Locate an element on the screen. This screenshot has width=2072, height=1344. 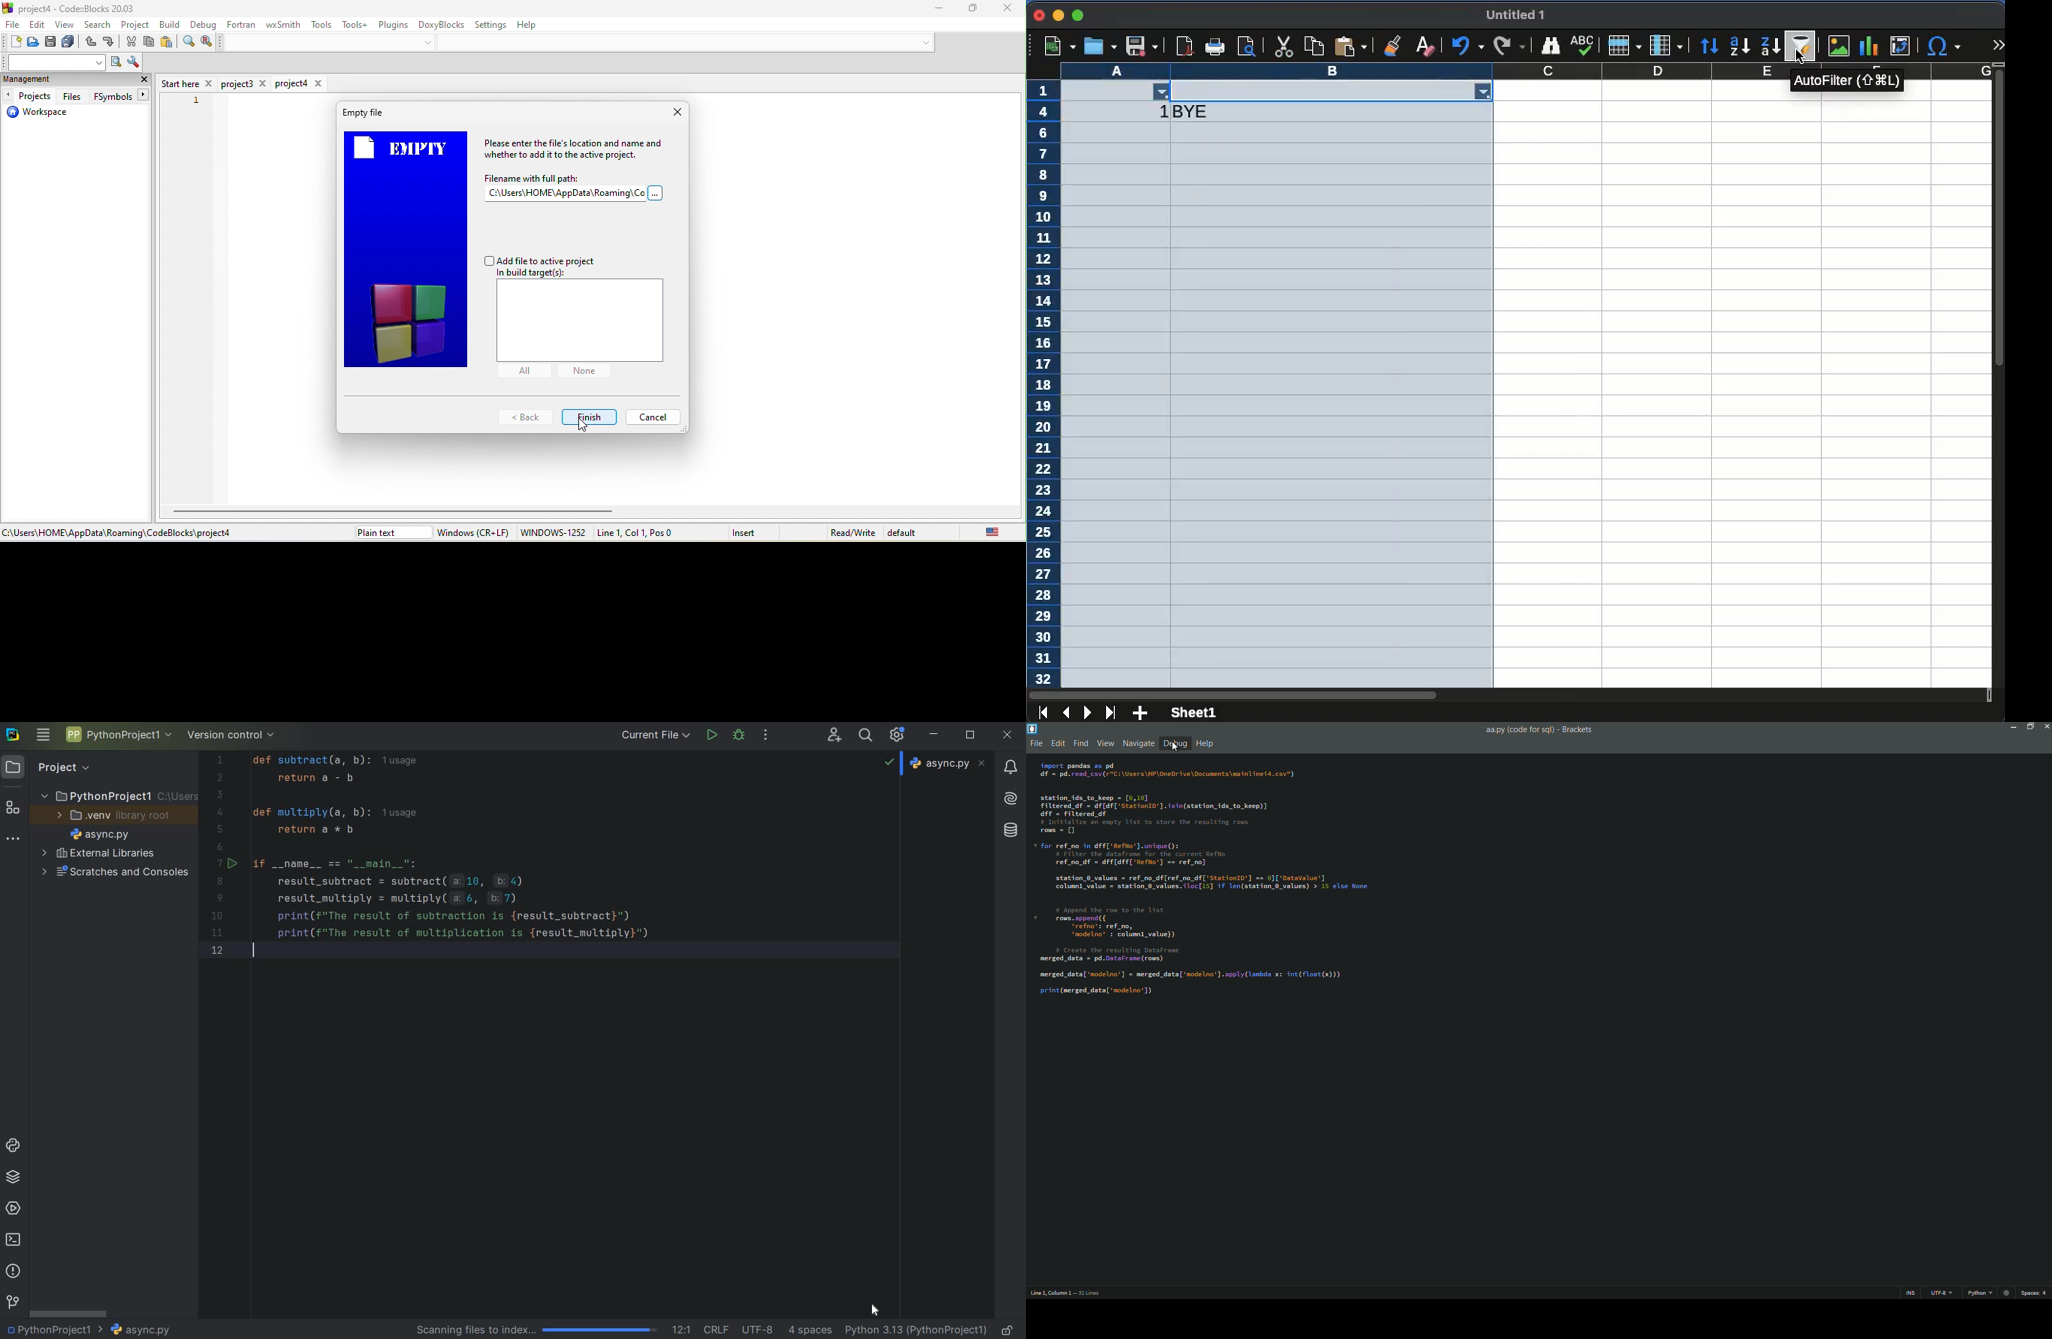
last sheet is located at coordinates (1111, 712).